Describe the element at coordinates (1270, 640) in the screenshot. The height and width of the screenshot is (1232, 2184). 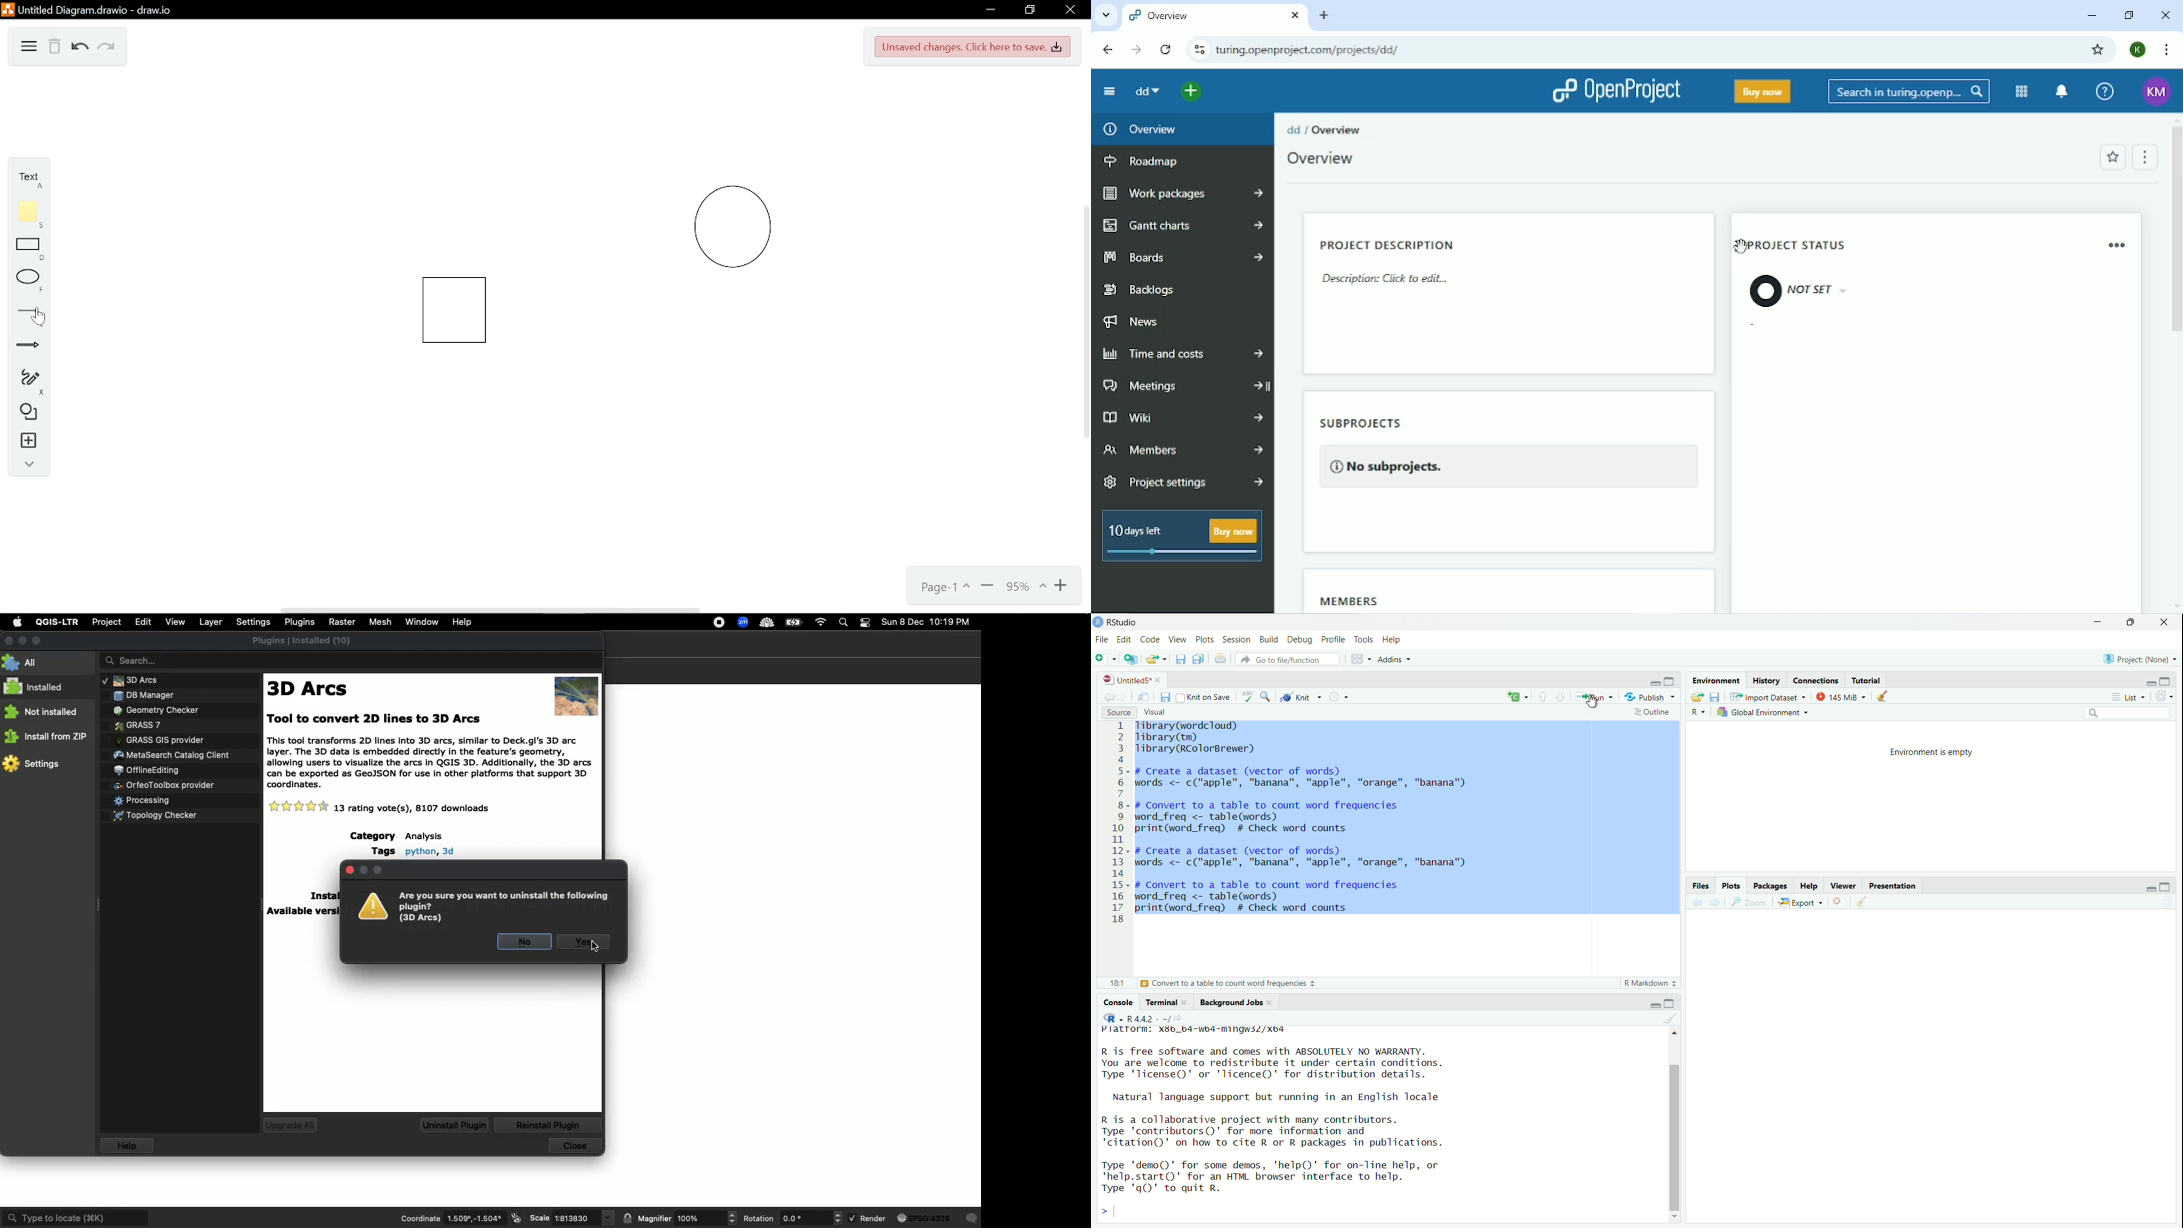
I see `Build` at that location.